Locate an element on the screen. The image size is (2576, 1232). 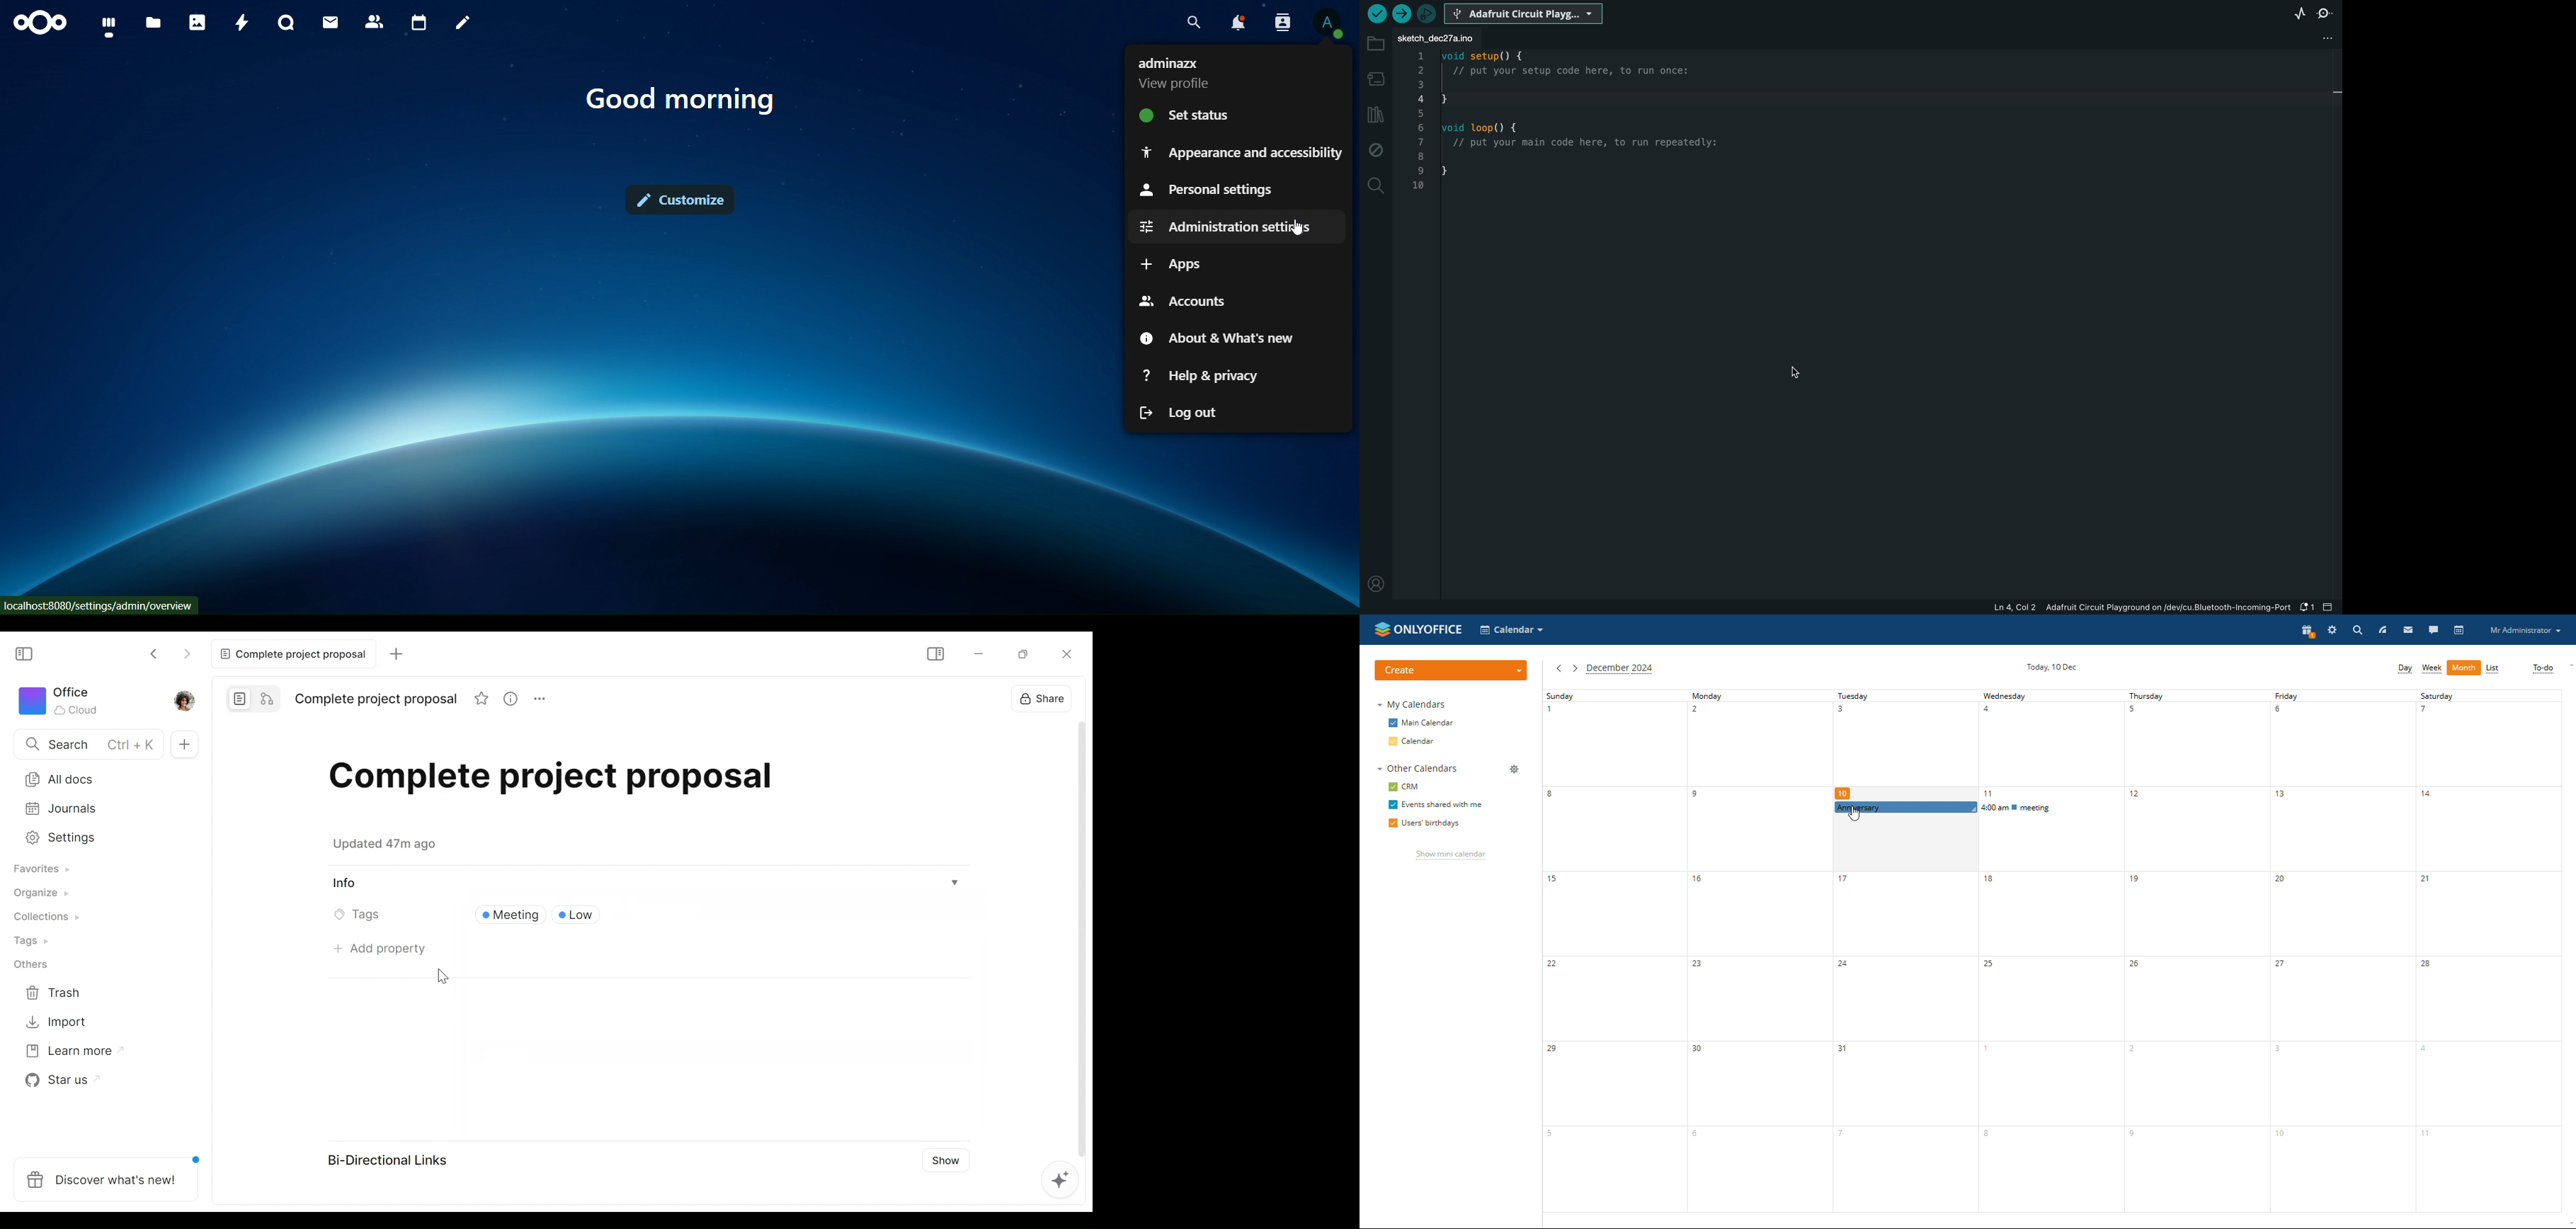
set status is located at coordinates (1190, 115).